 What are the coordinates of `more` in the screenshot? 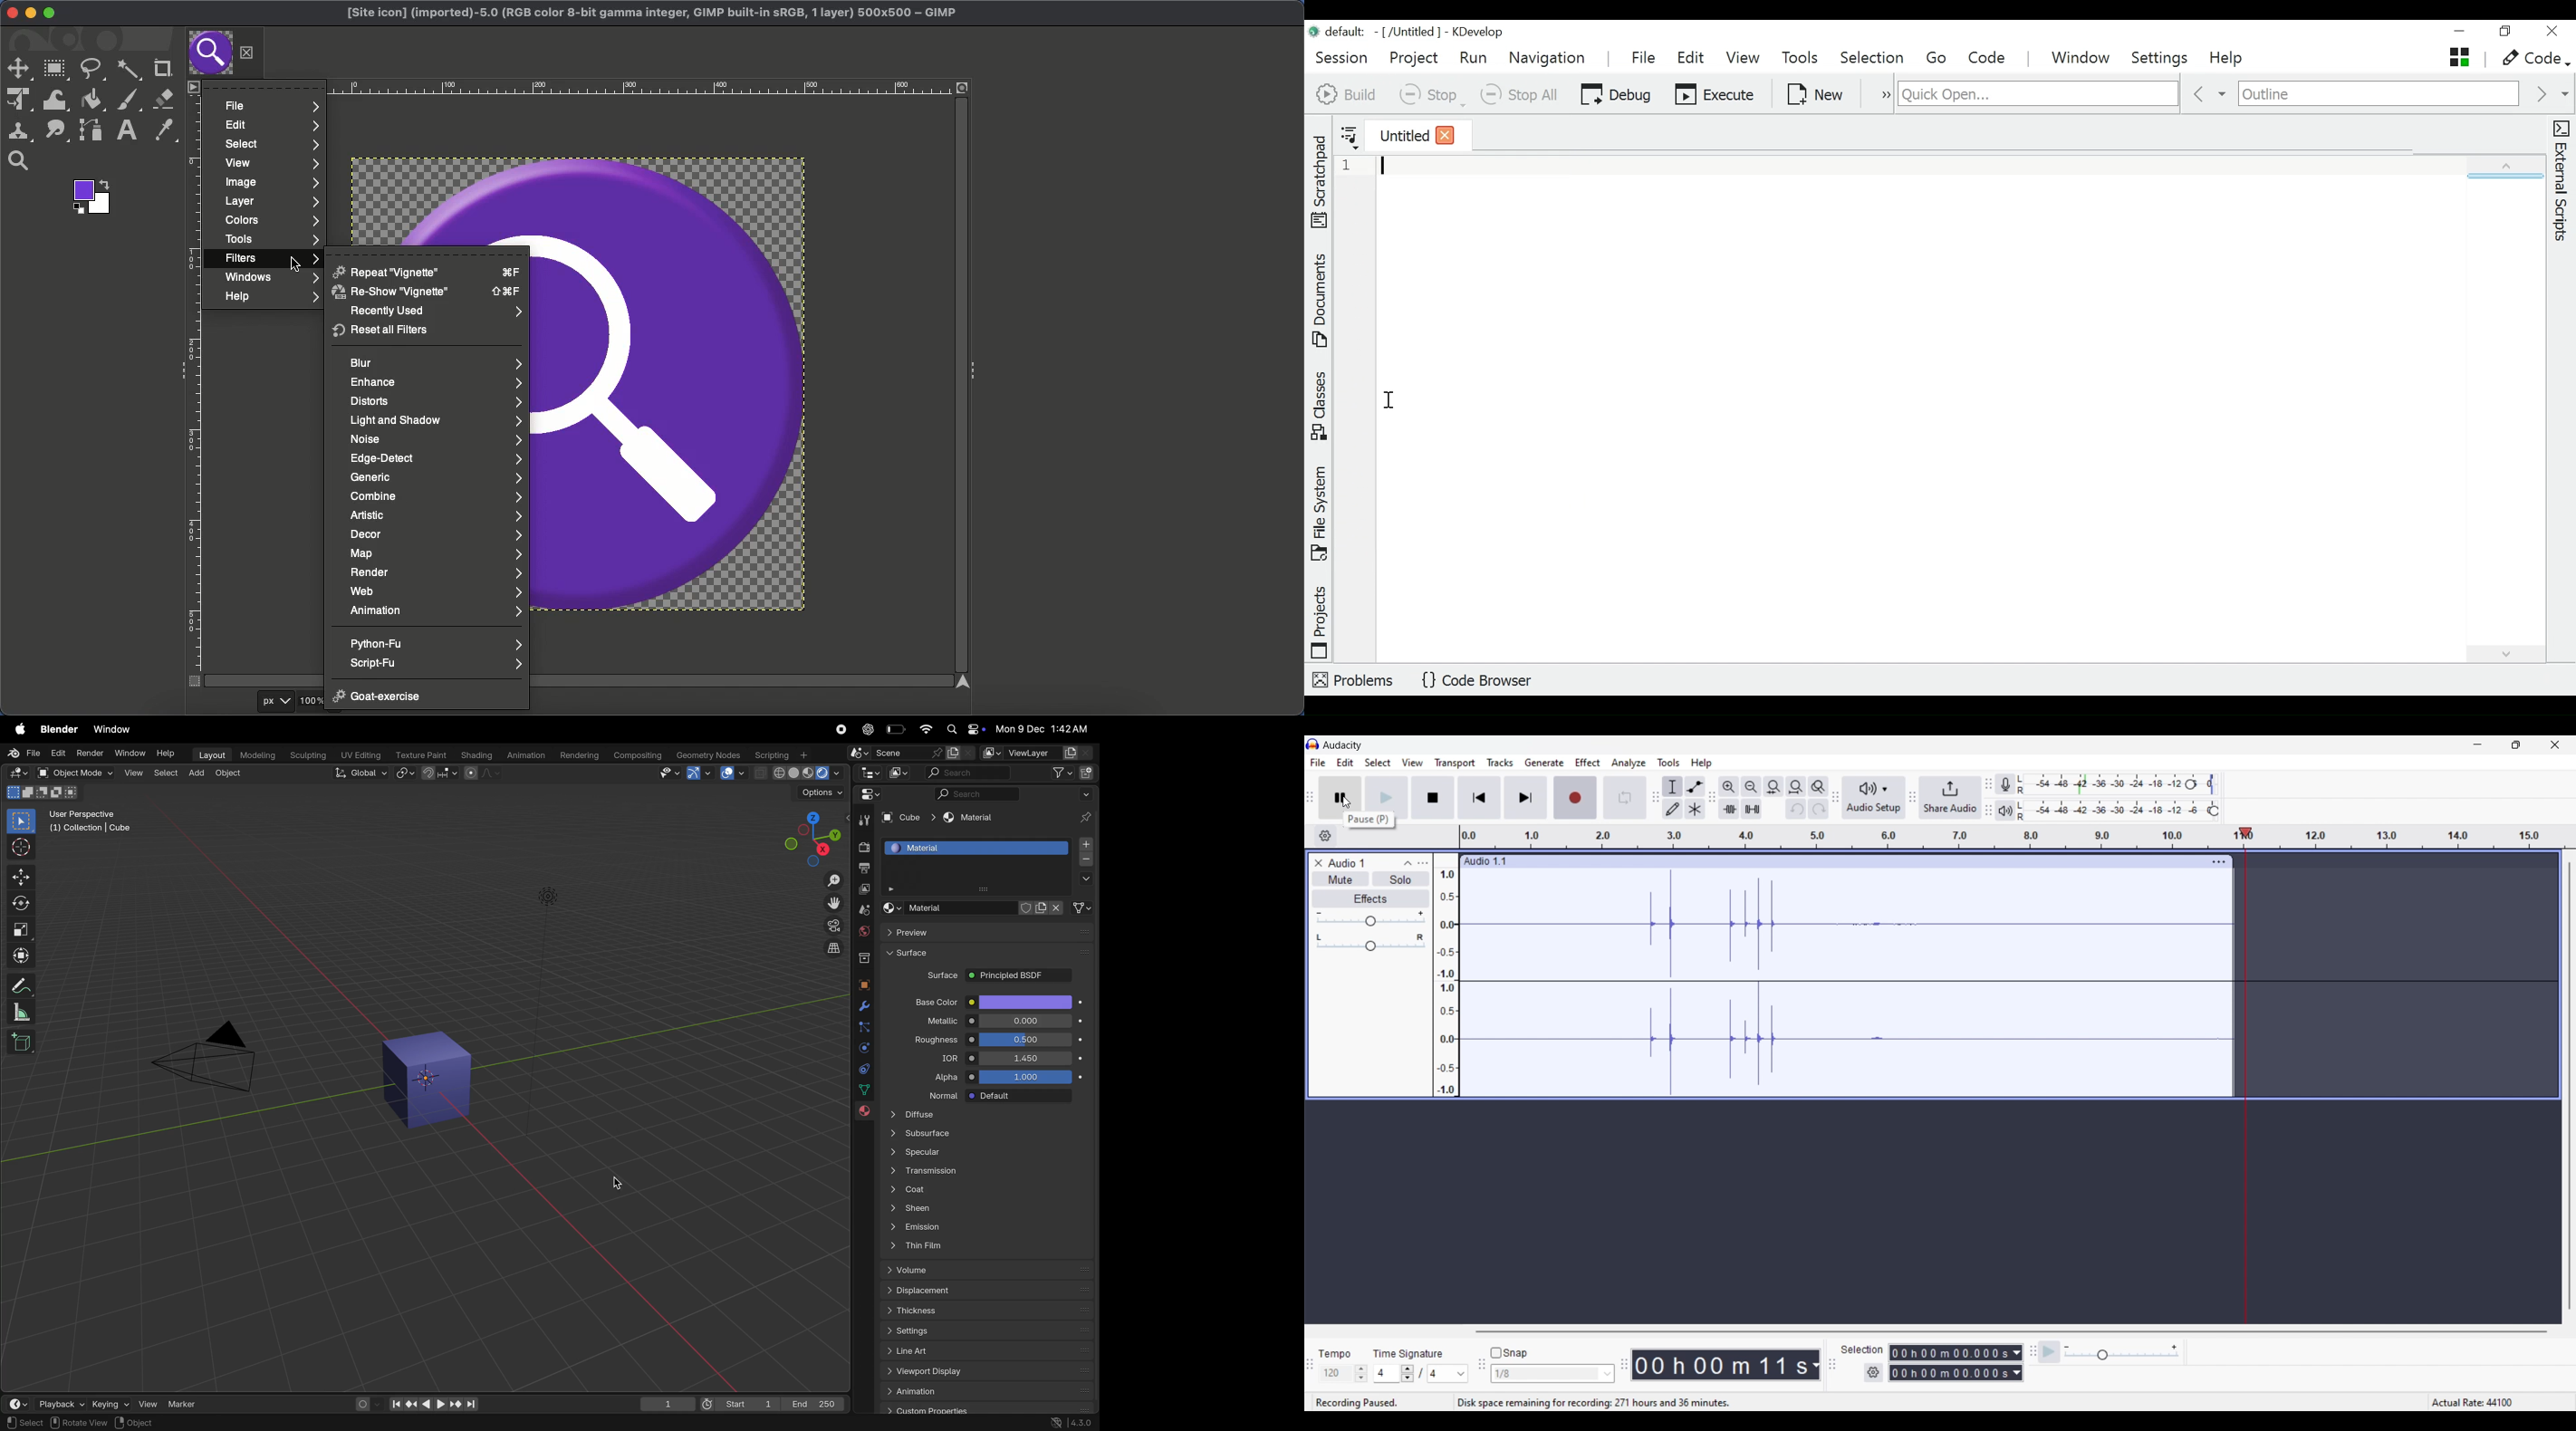 It's located at (1881, 93).